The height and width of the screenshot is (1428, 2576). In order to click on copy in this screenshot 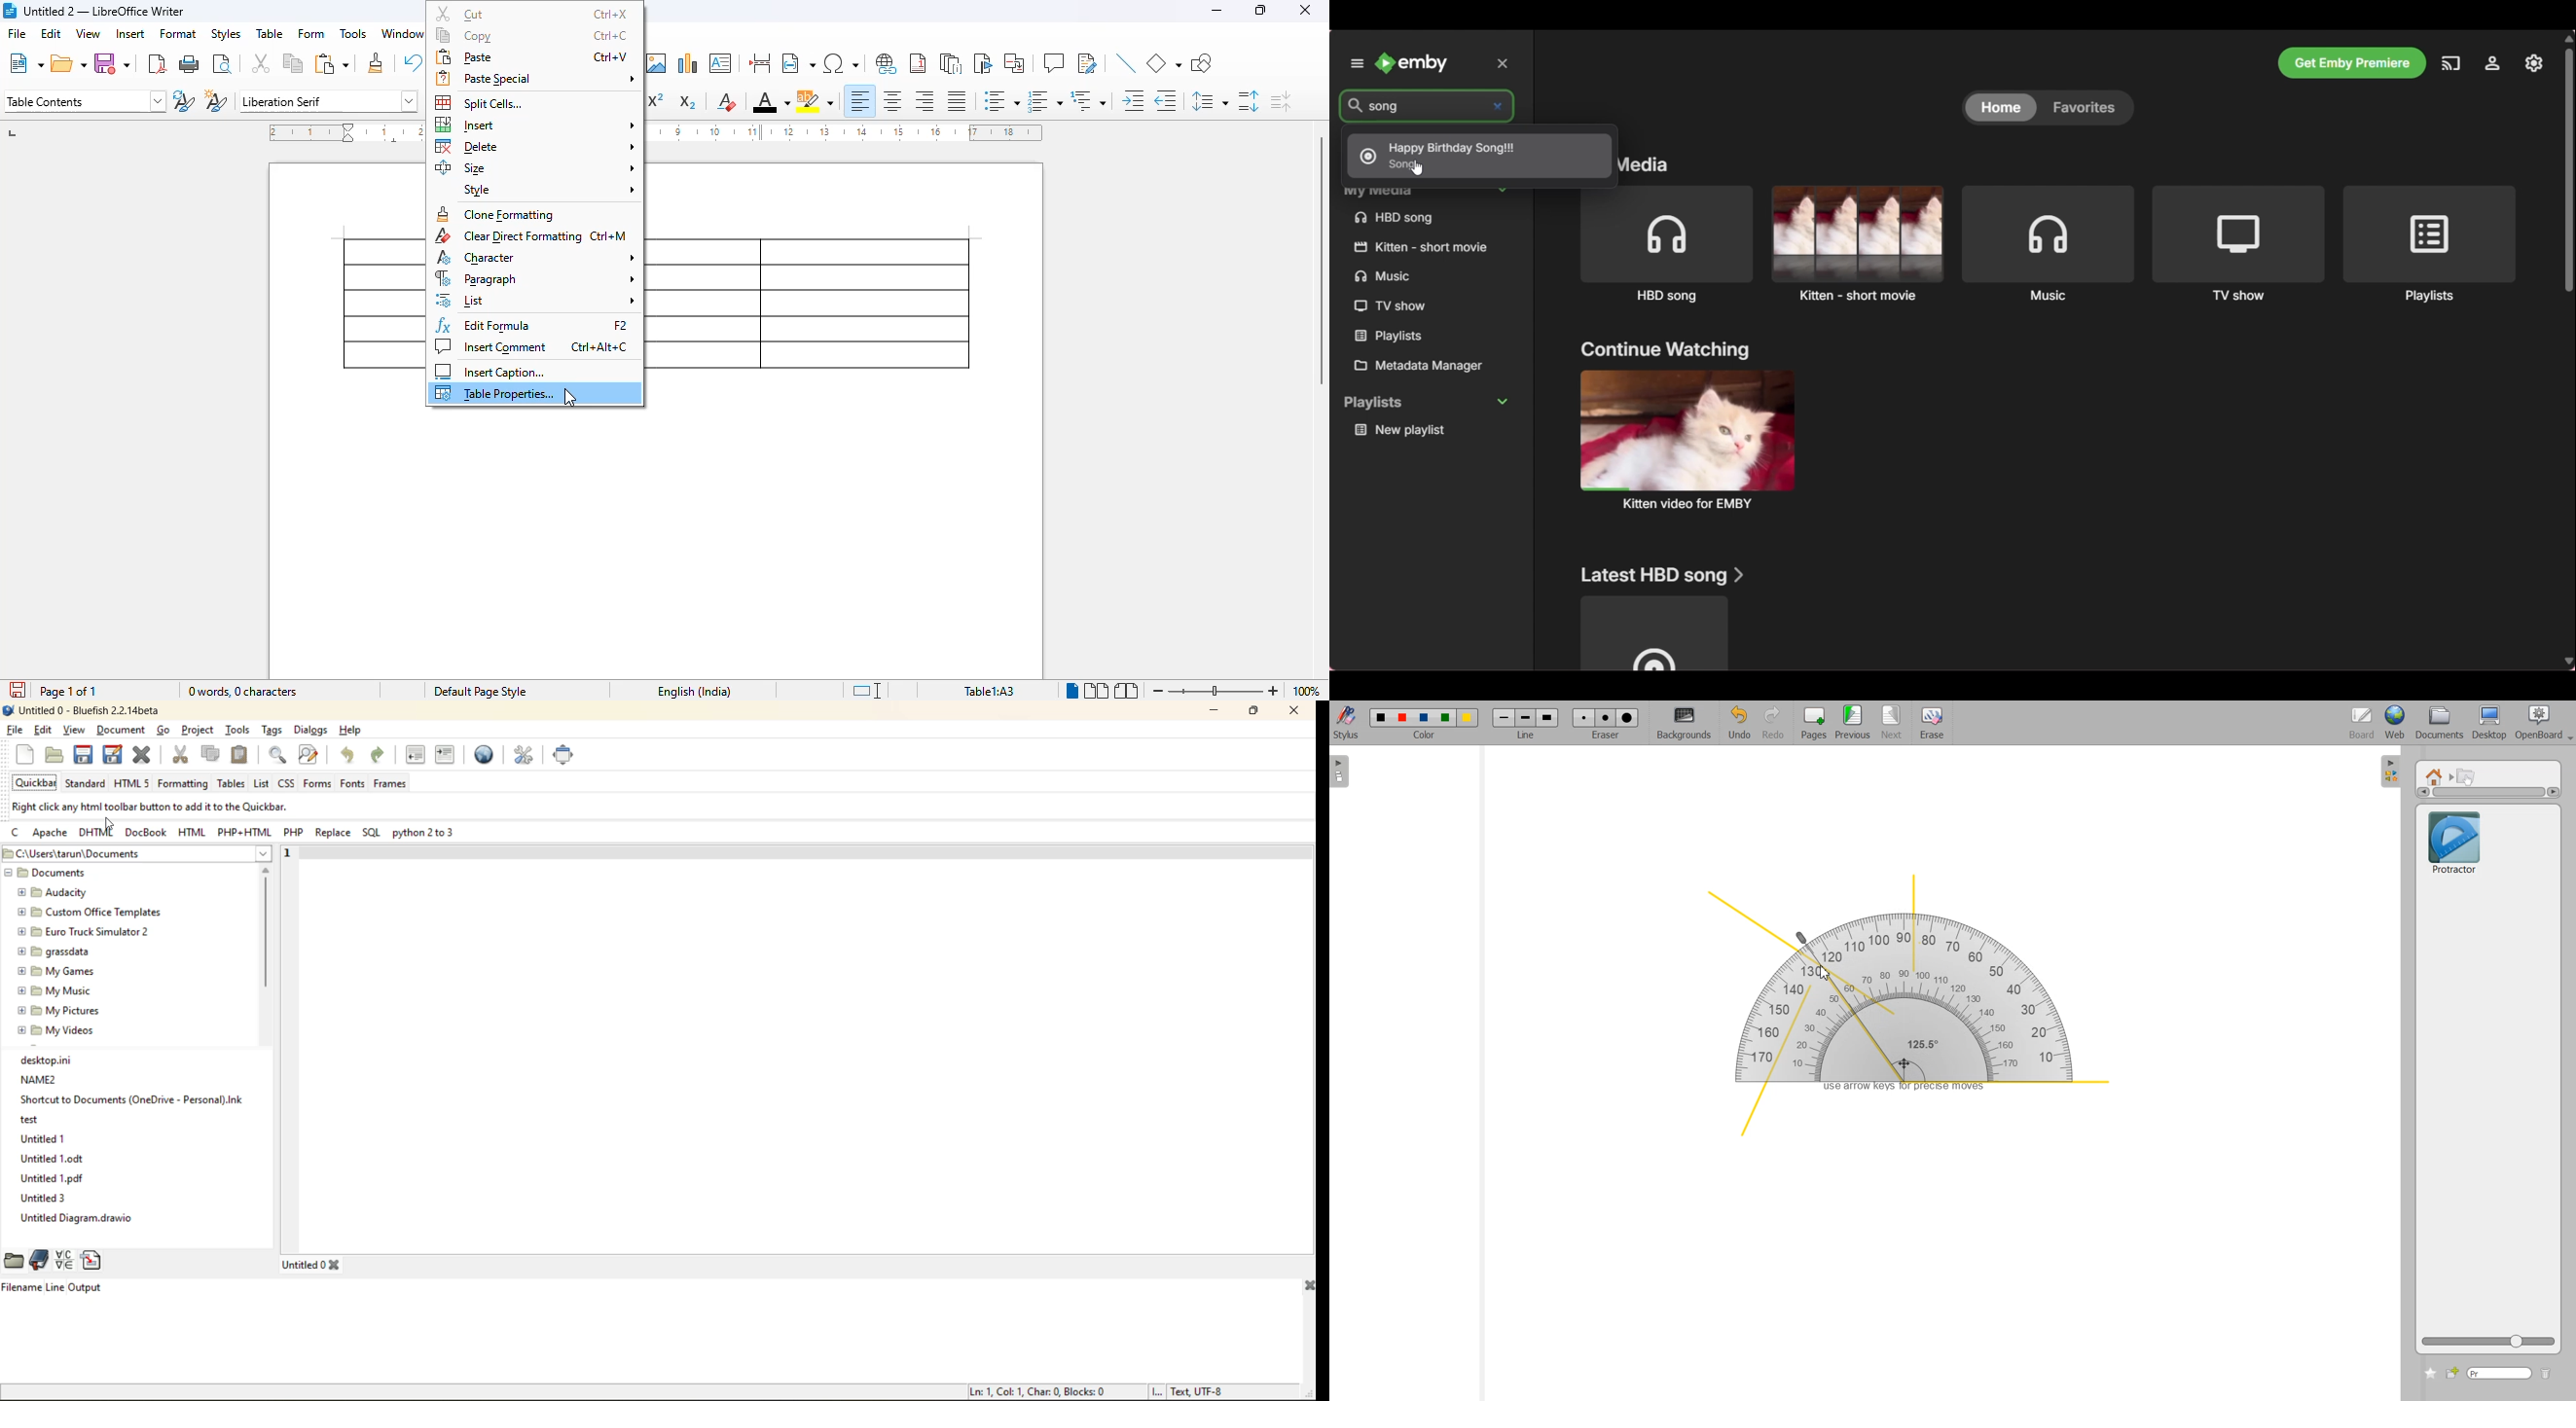, I will do `click(294, 64)`.